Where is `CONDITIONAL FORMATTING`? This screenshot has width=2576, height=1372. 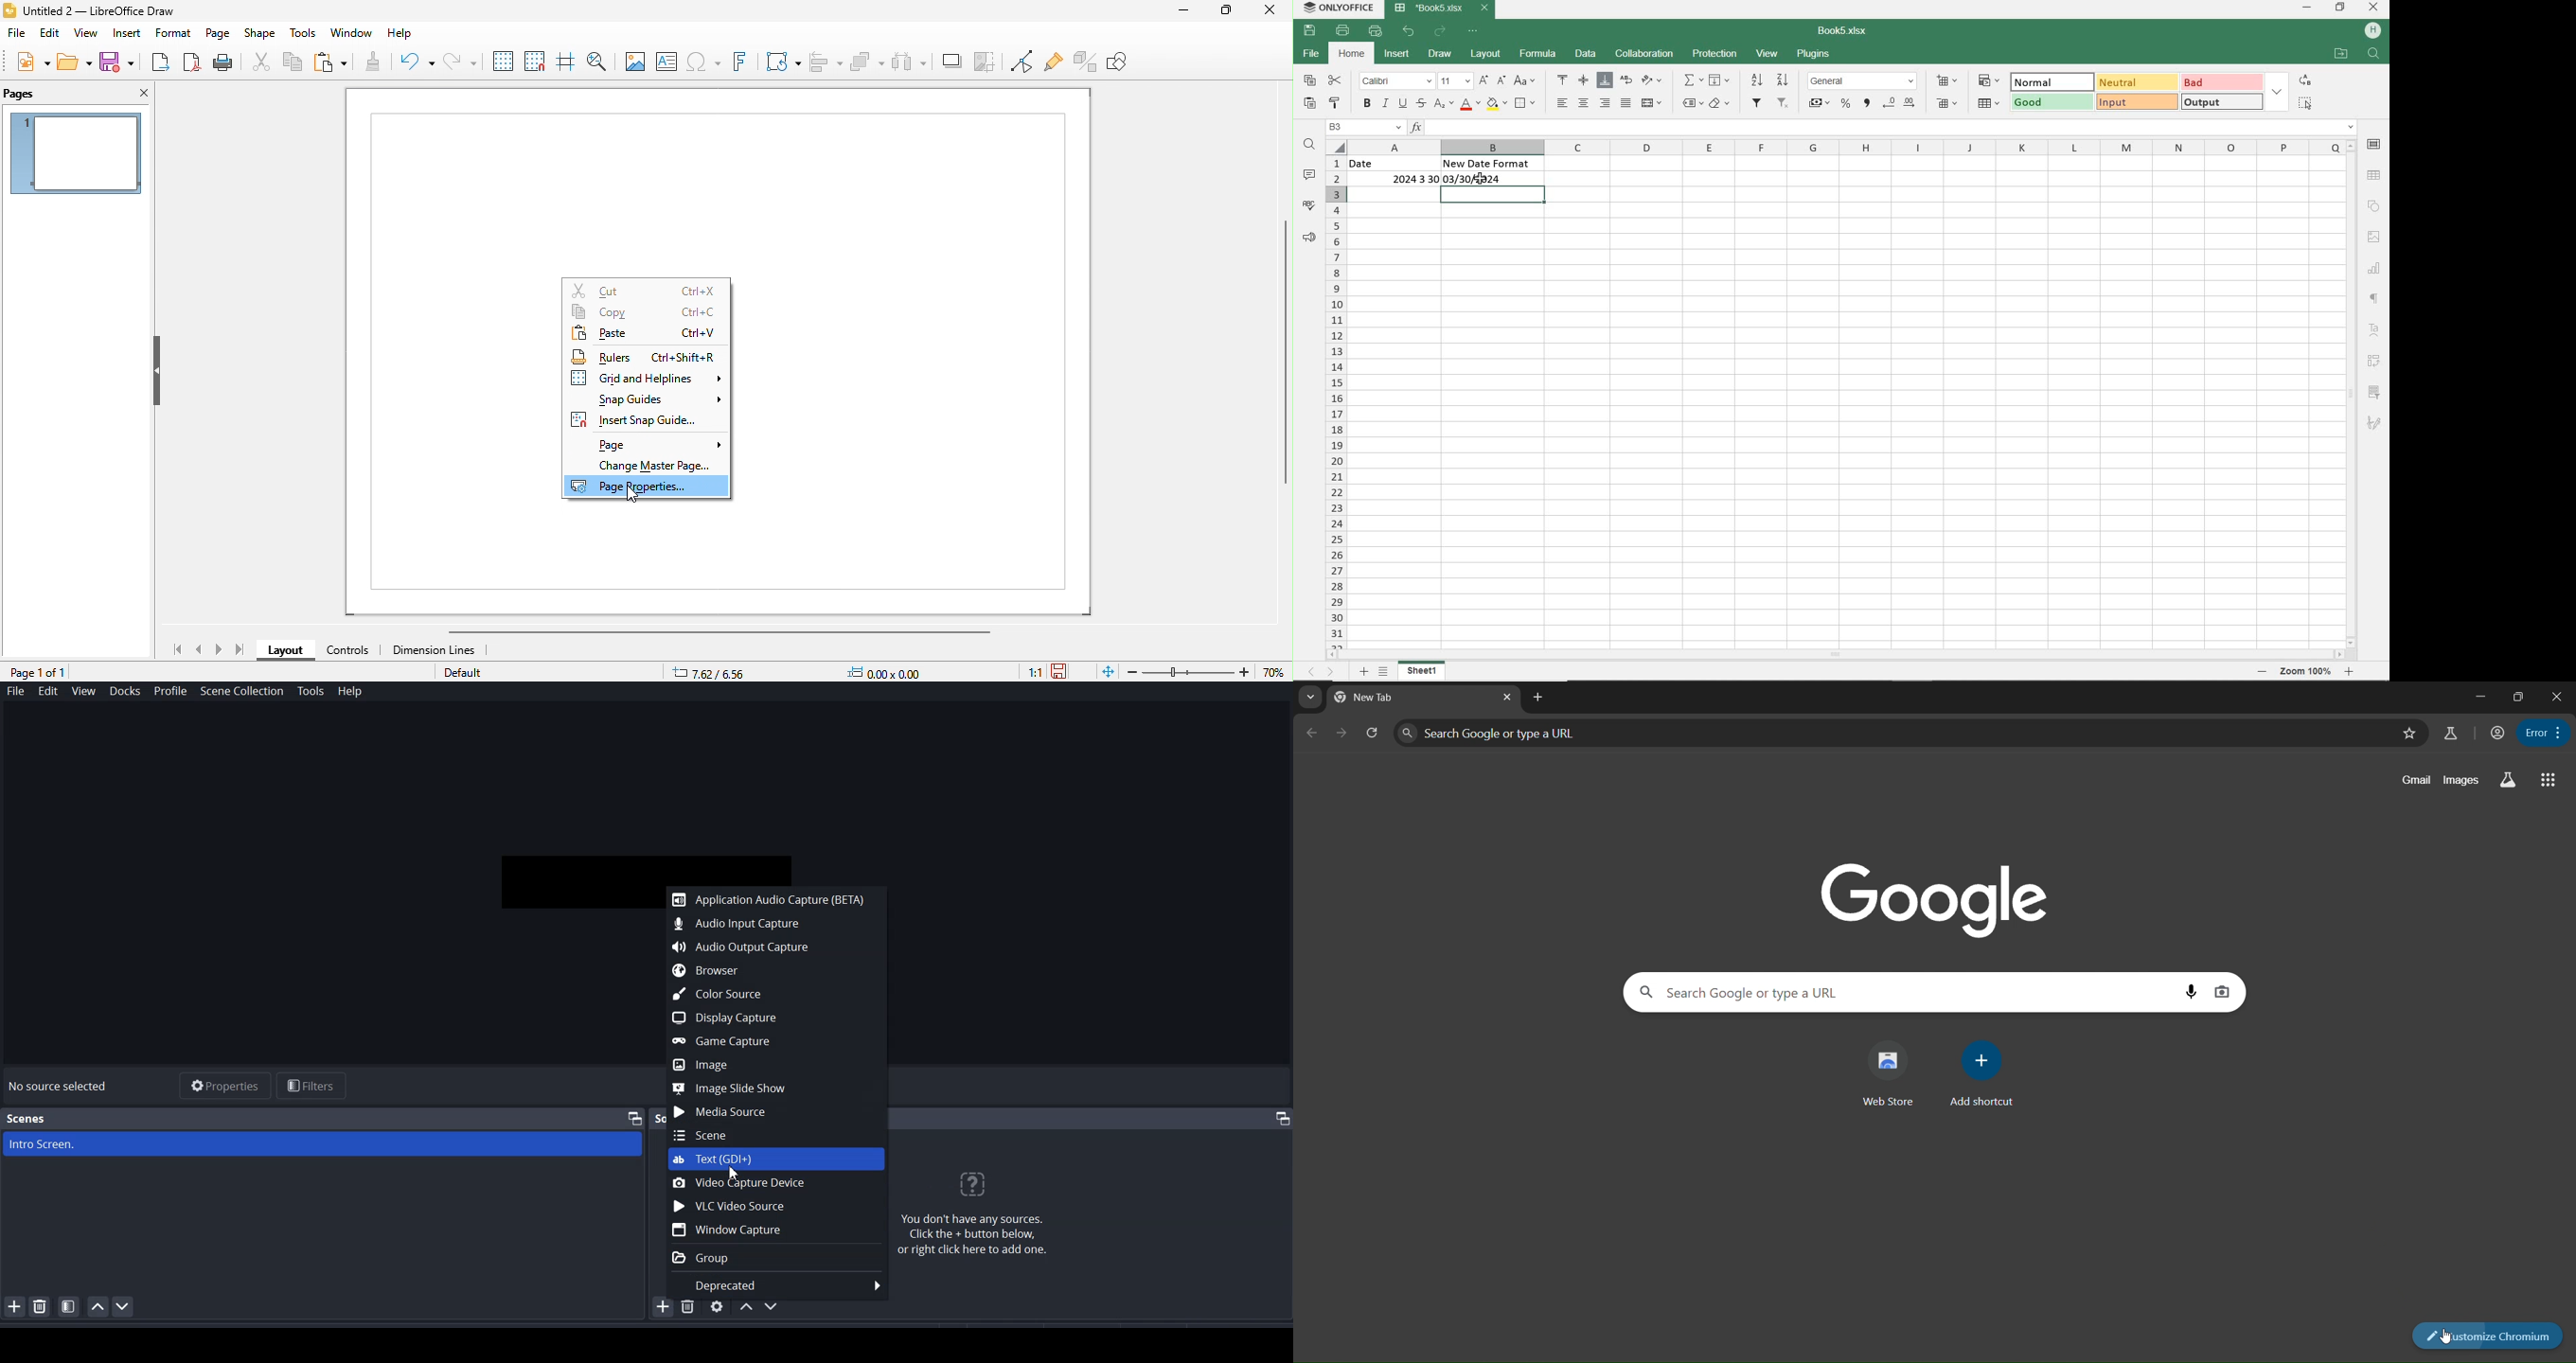 CONDITIONAL FORMATTING is located at coordinates (1988, 81).